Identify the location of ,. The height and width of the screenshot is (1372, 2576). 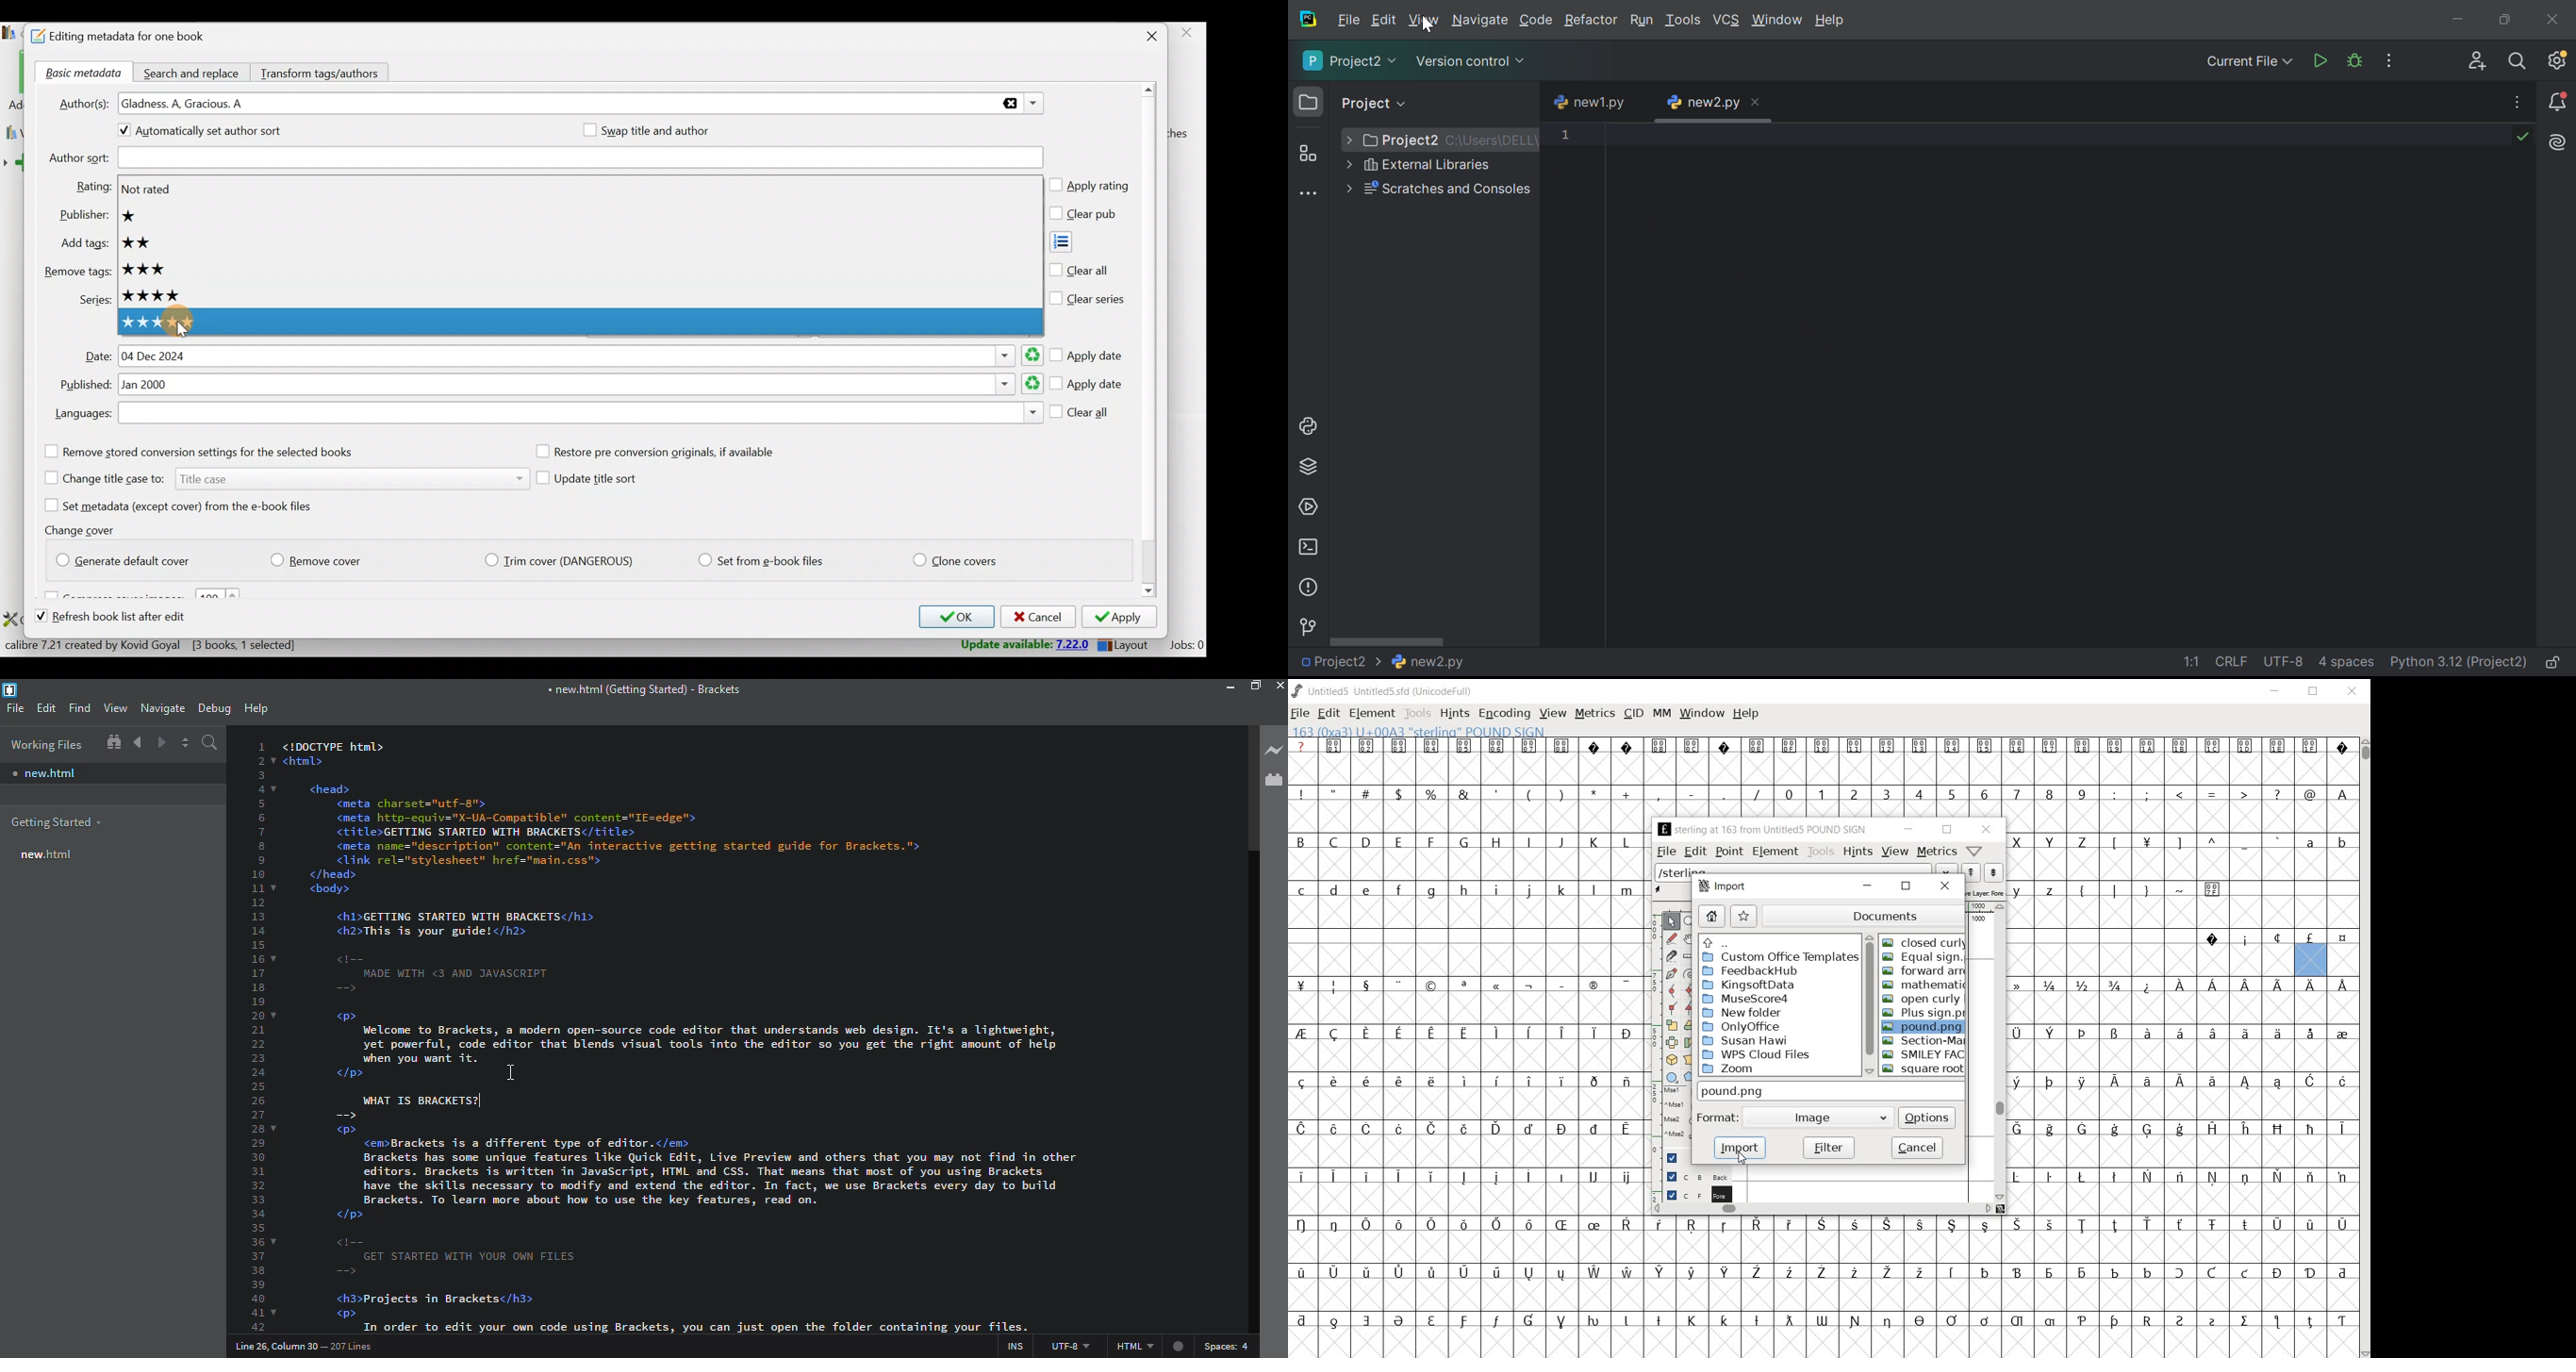
(1659, 795).